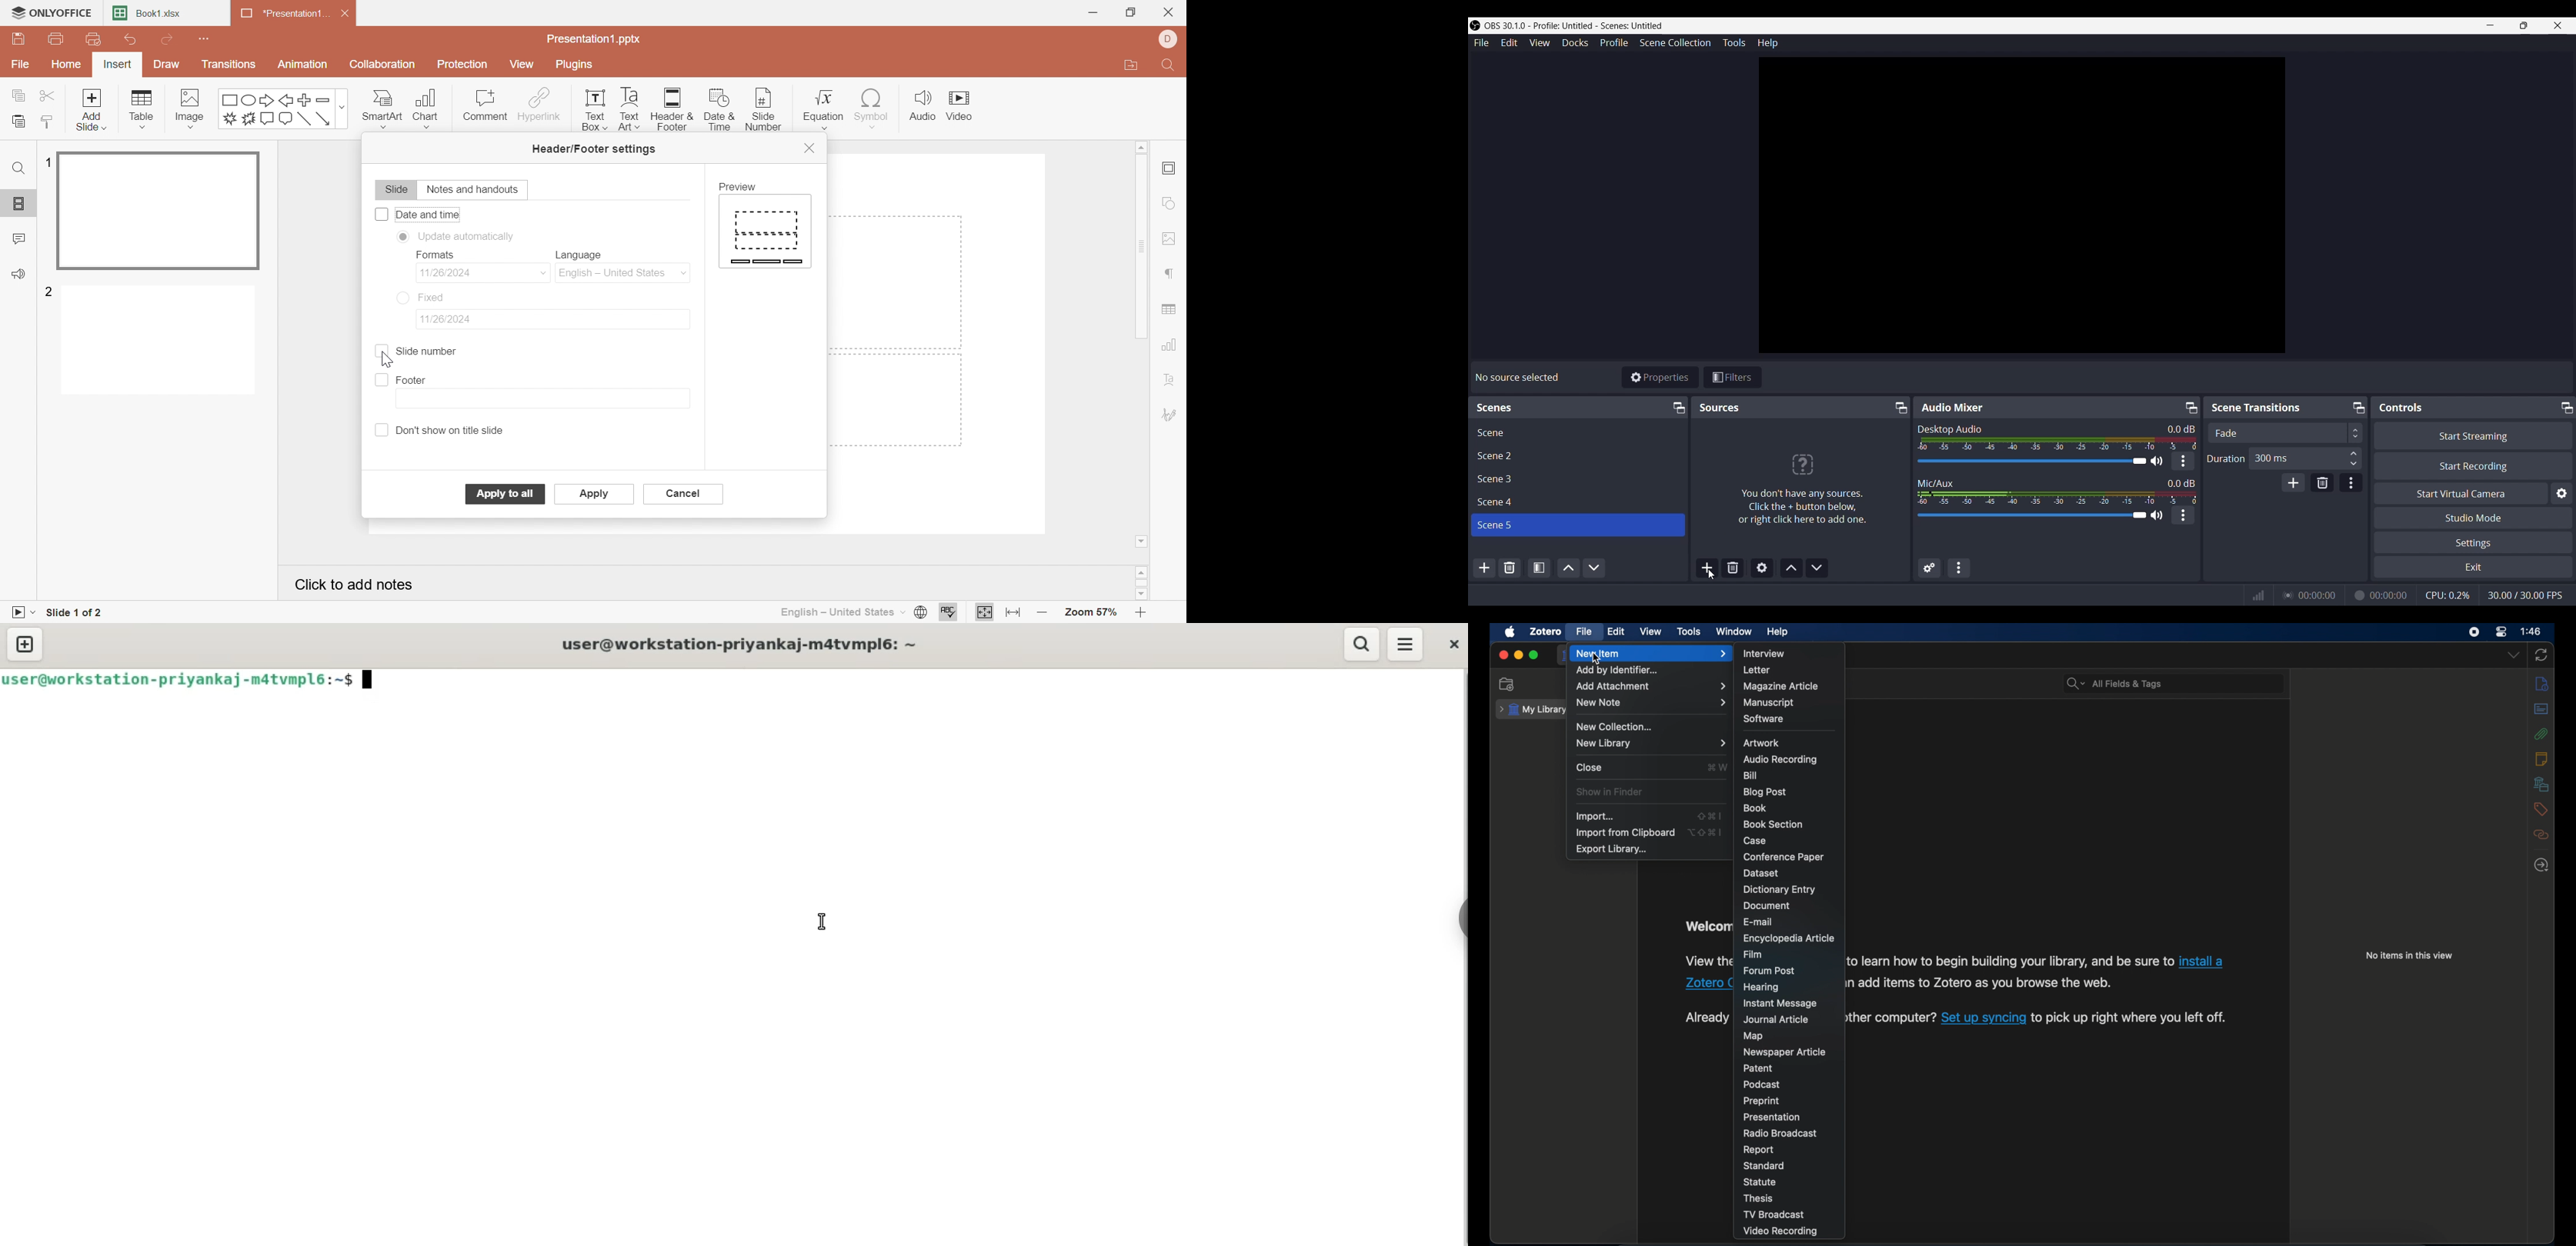  I want to click on English - United States, so click(625, 274).